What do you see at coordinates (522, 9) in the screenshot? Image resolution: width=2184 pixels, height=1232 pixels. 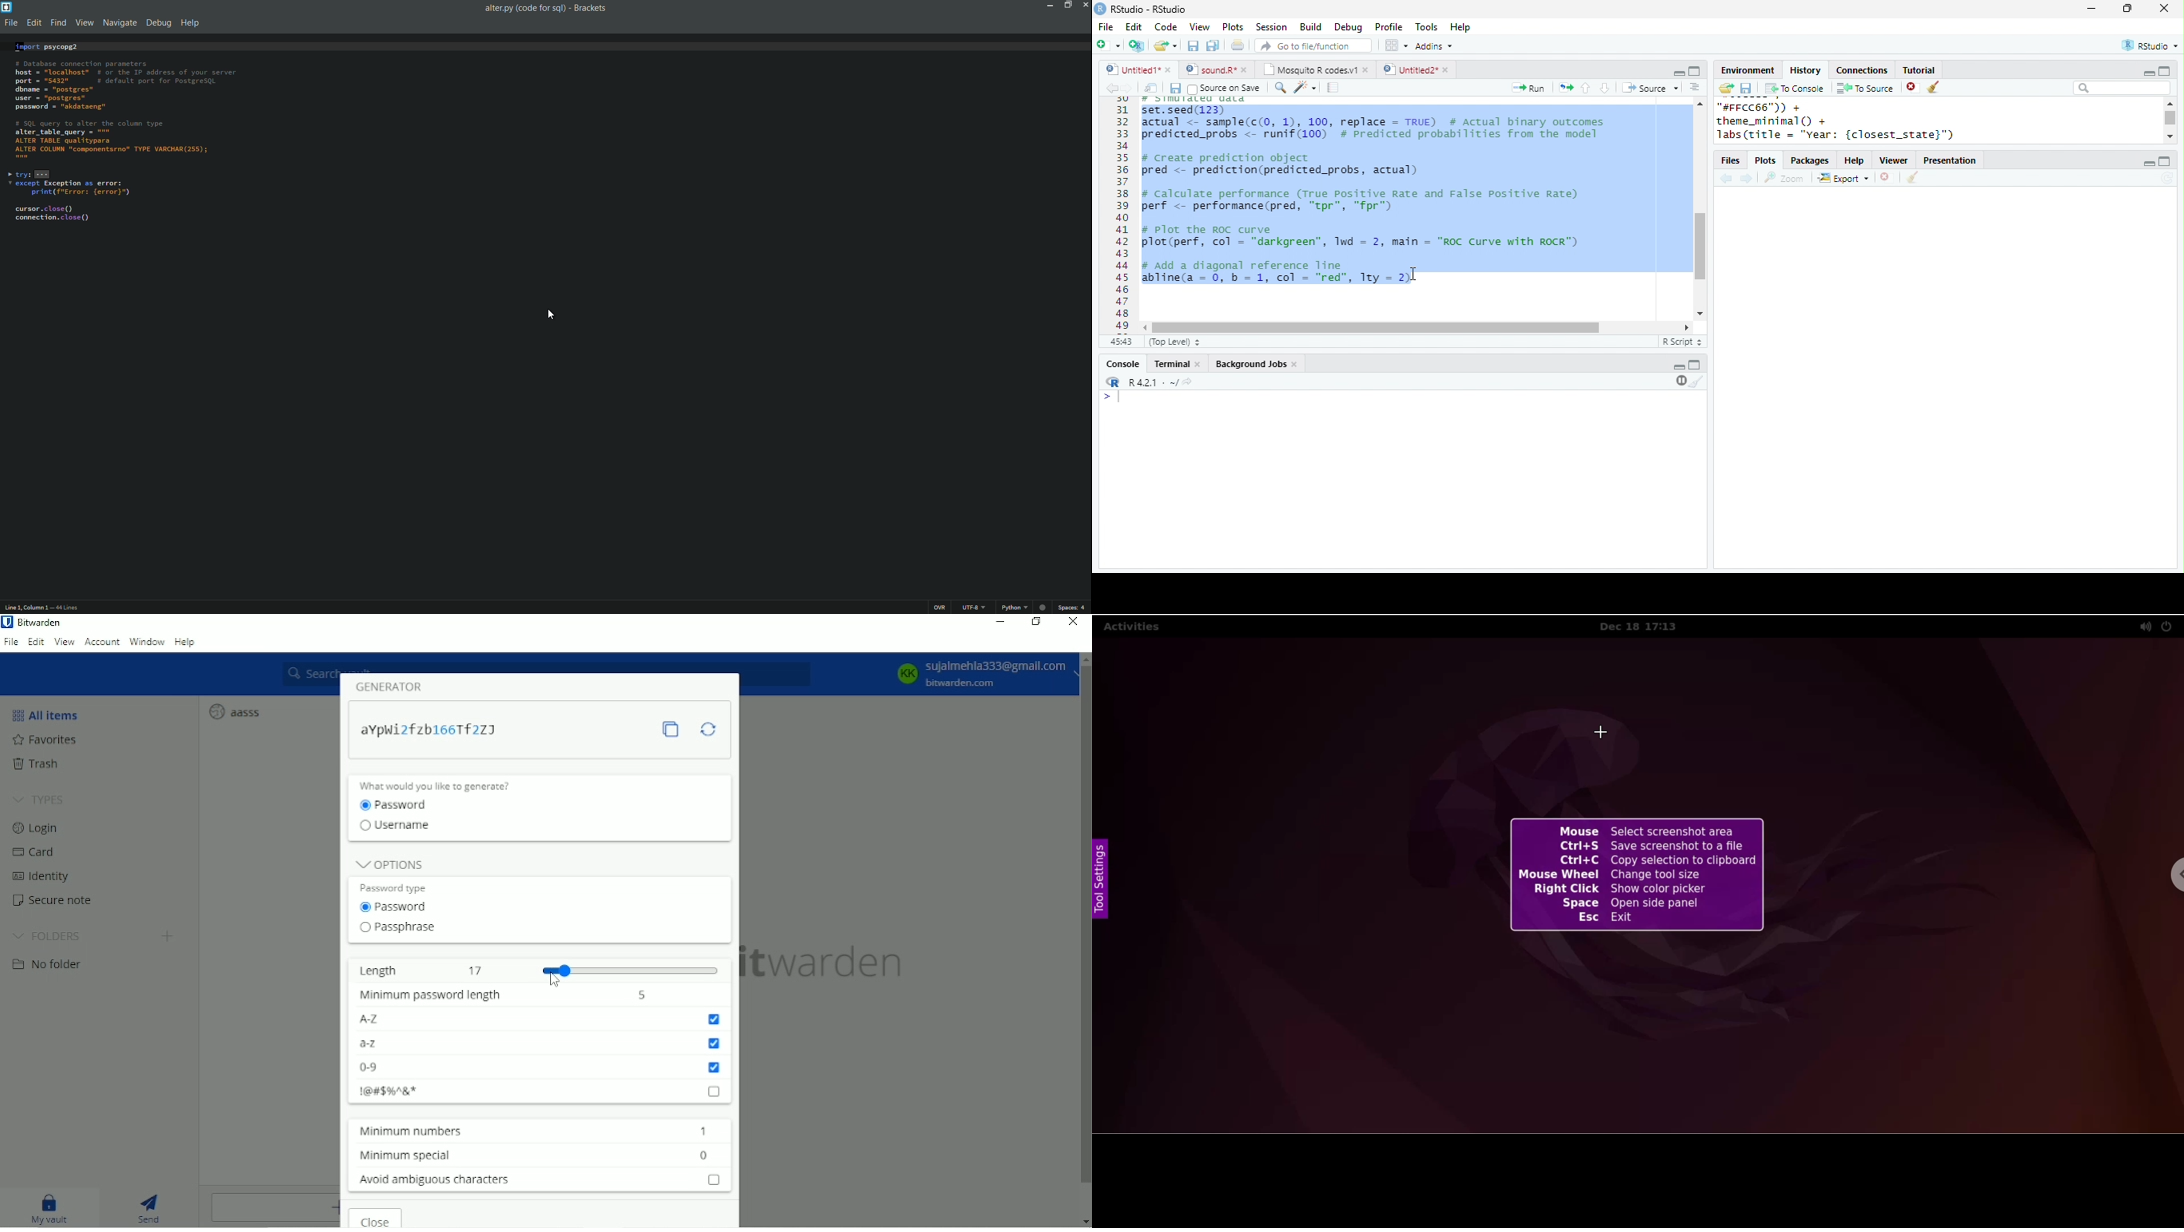 I see `file name` at bounding box center [522, 9].